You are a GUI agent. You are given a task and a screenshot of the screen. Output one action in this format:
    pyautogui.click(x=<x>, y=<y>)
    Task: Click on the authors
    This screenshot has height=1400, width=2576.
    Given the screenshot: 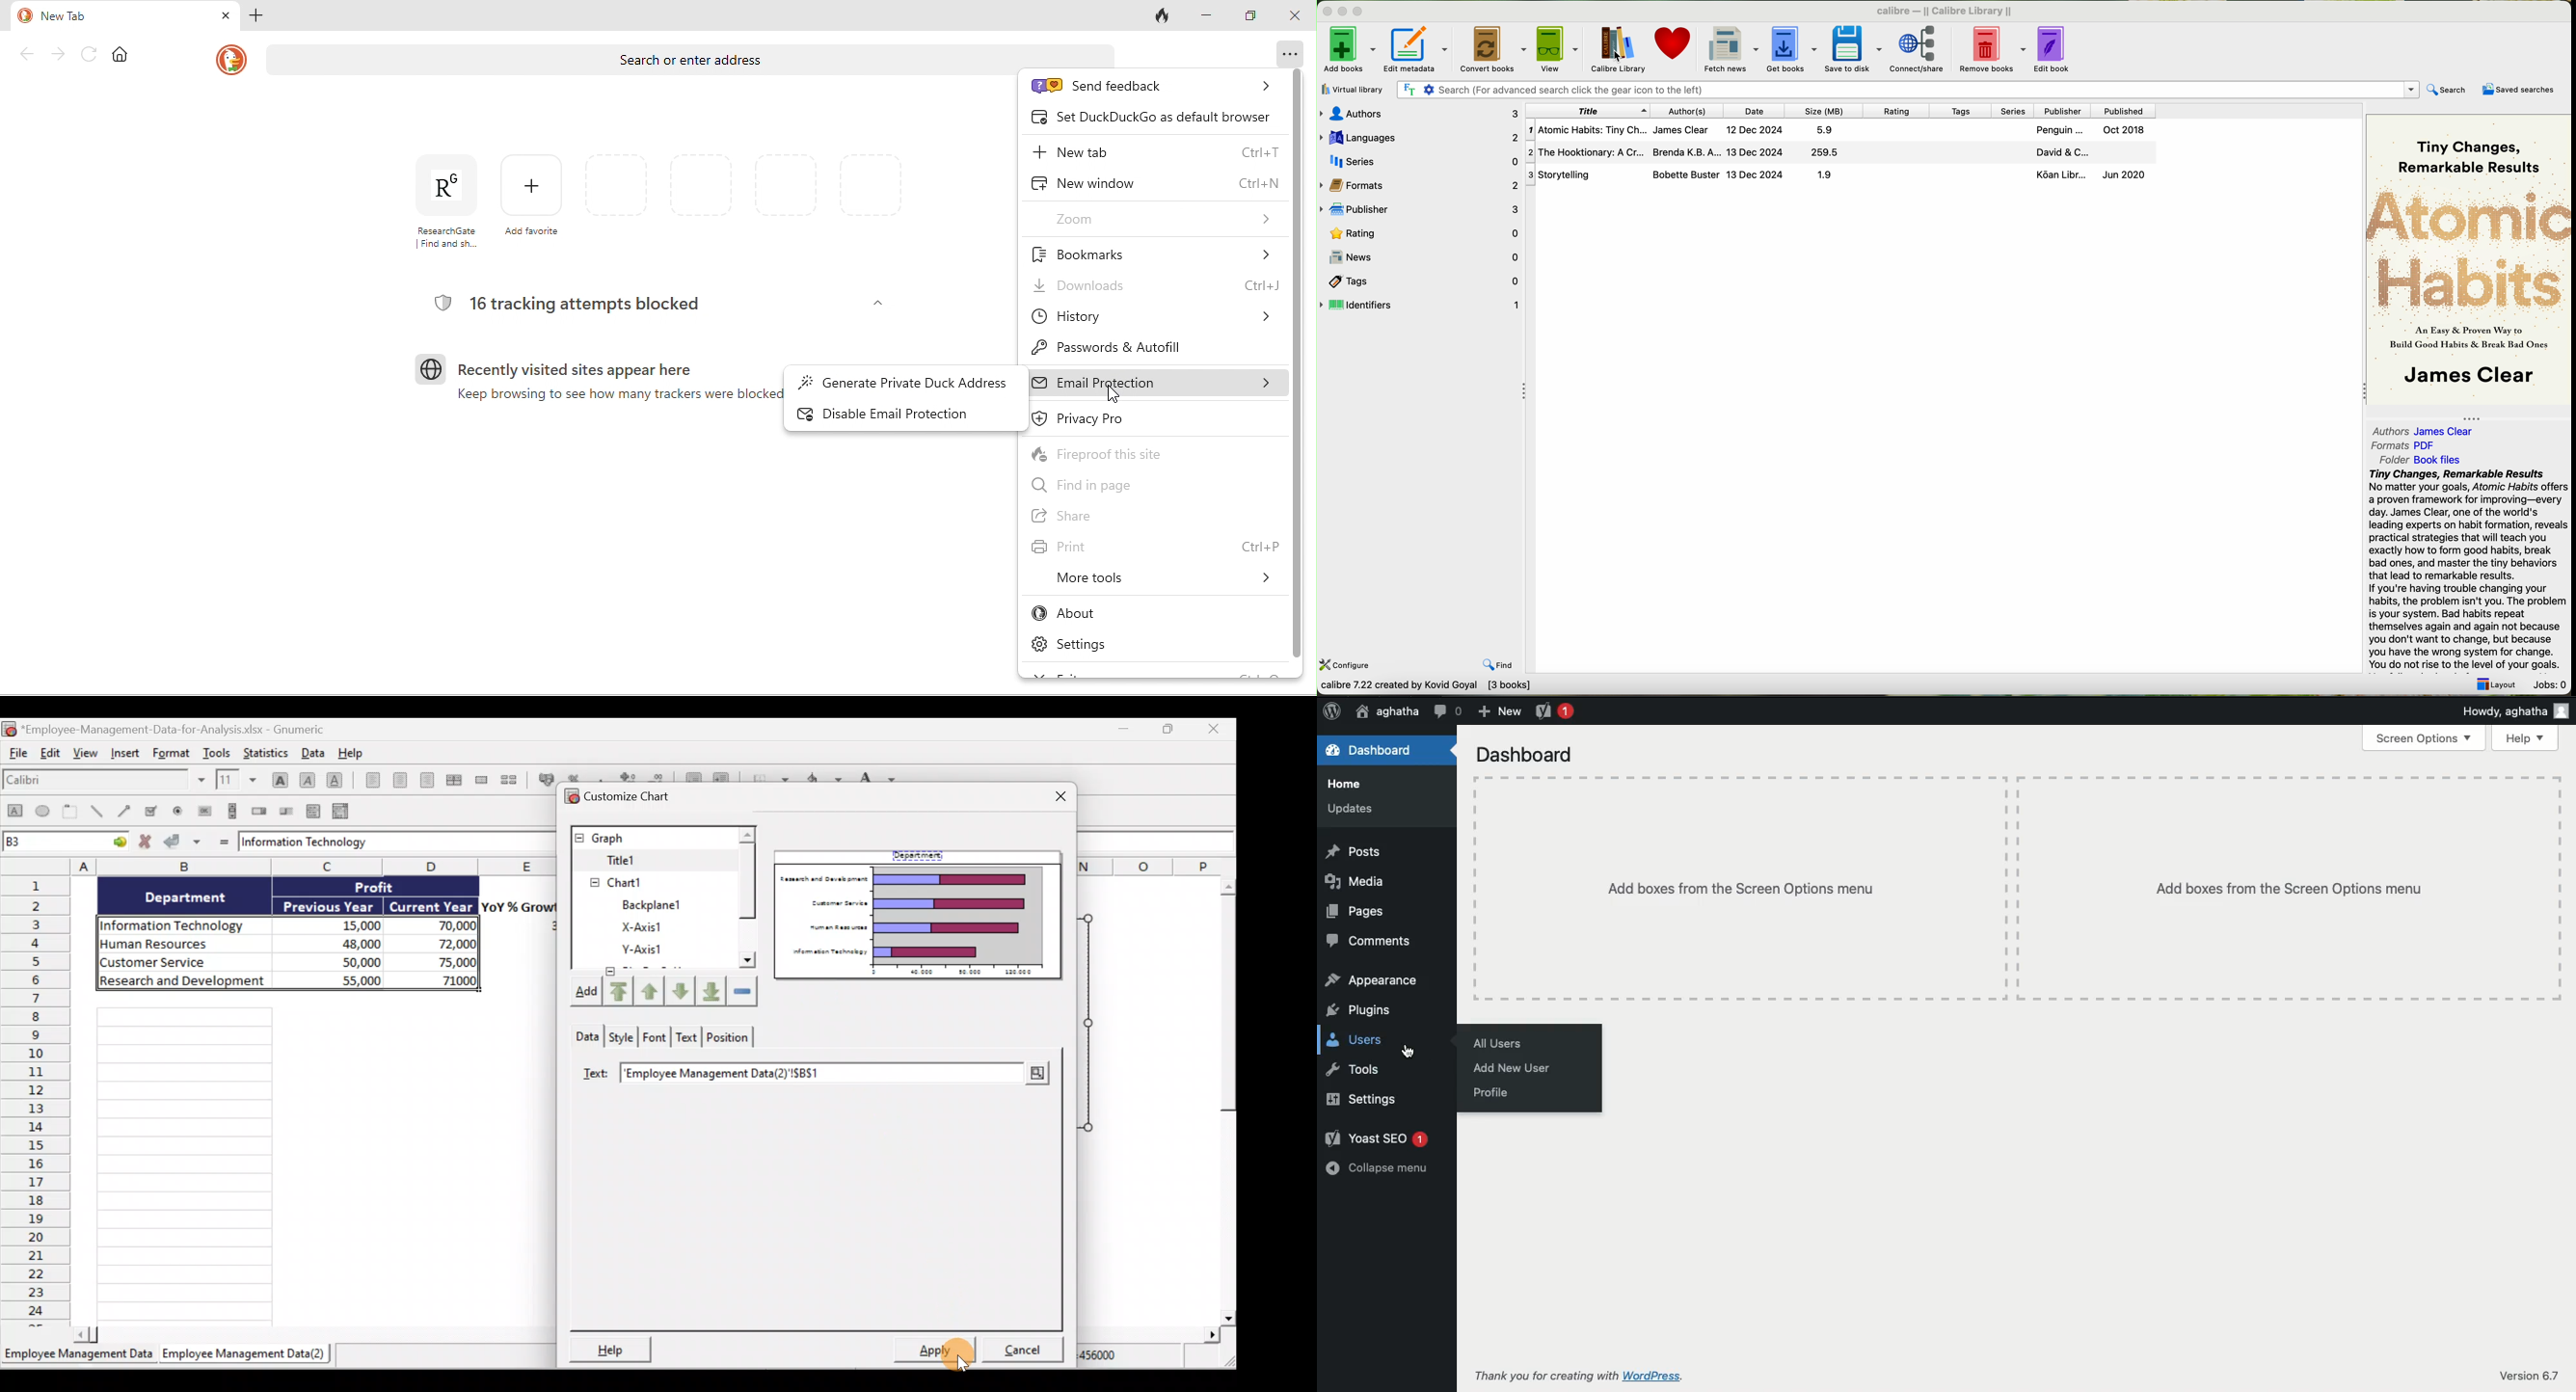 What is the action you would take?
    pyautogui.click(x=1419, y=112)
    